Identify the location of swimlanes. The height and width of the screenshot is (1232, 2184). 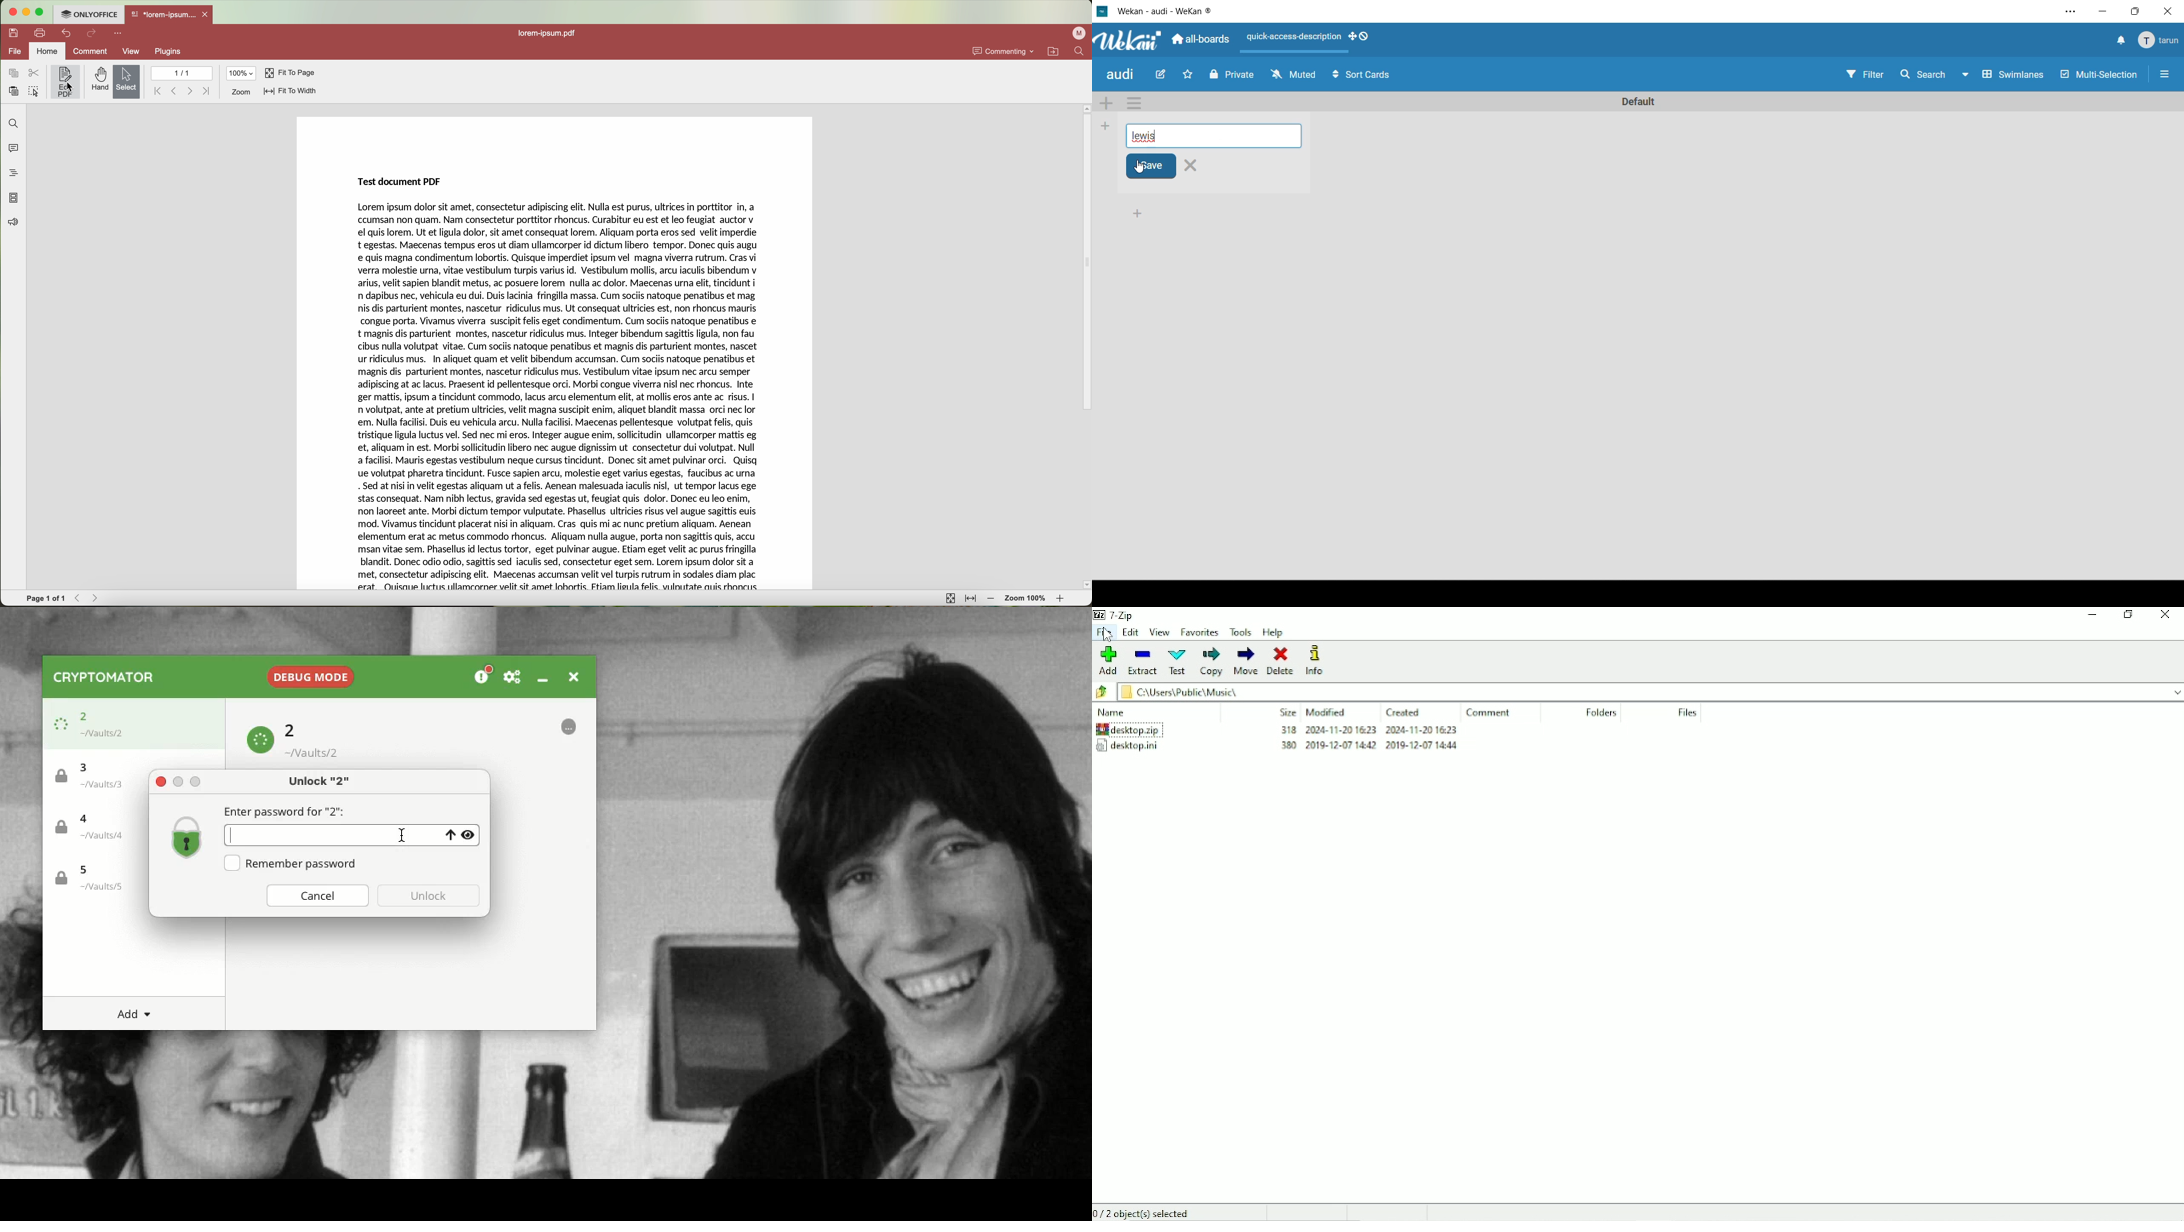
(2012, 76).